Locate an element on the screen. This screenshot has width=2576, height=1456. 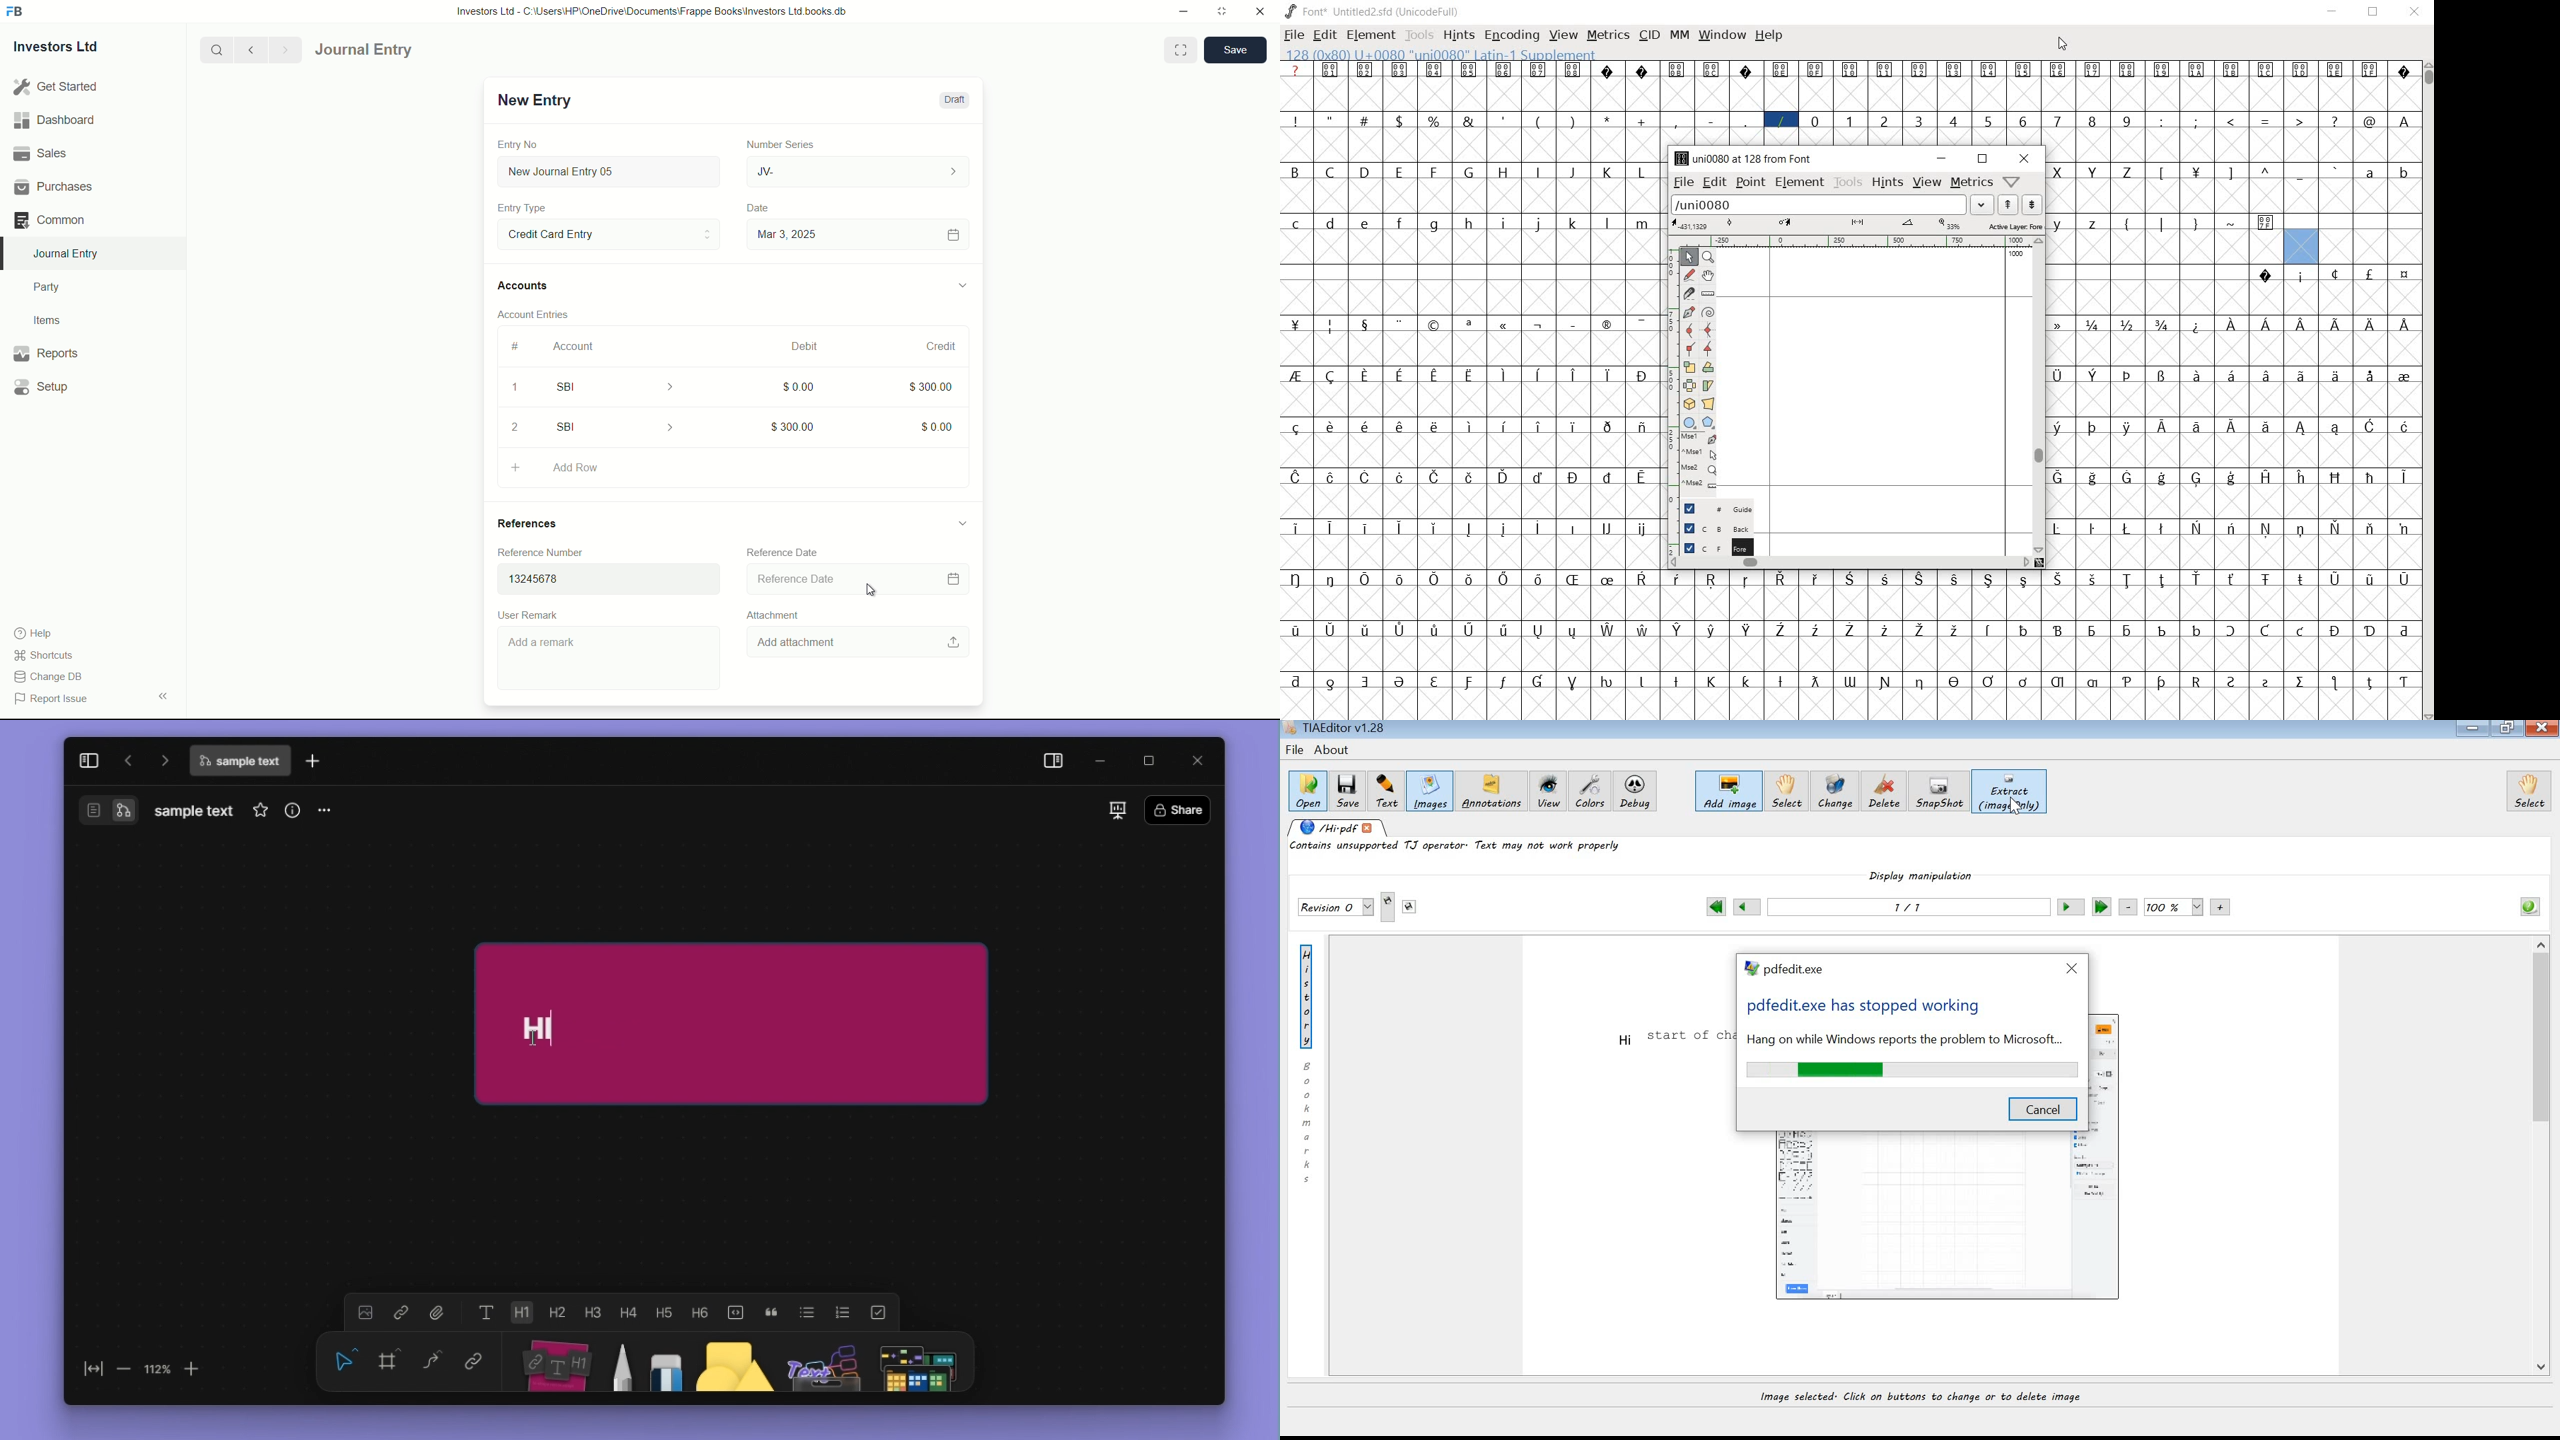
glyph is located at coordinates (1331, 629).